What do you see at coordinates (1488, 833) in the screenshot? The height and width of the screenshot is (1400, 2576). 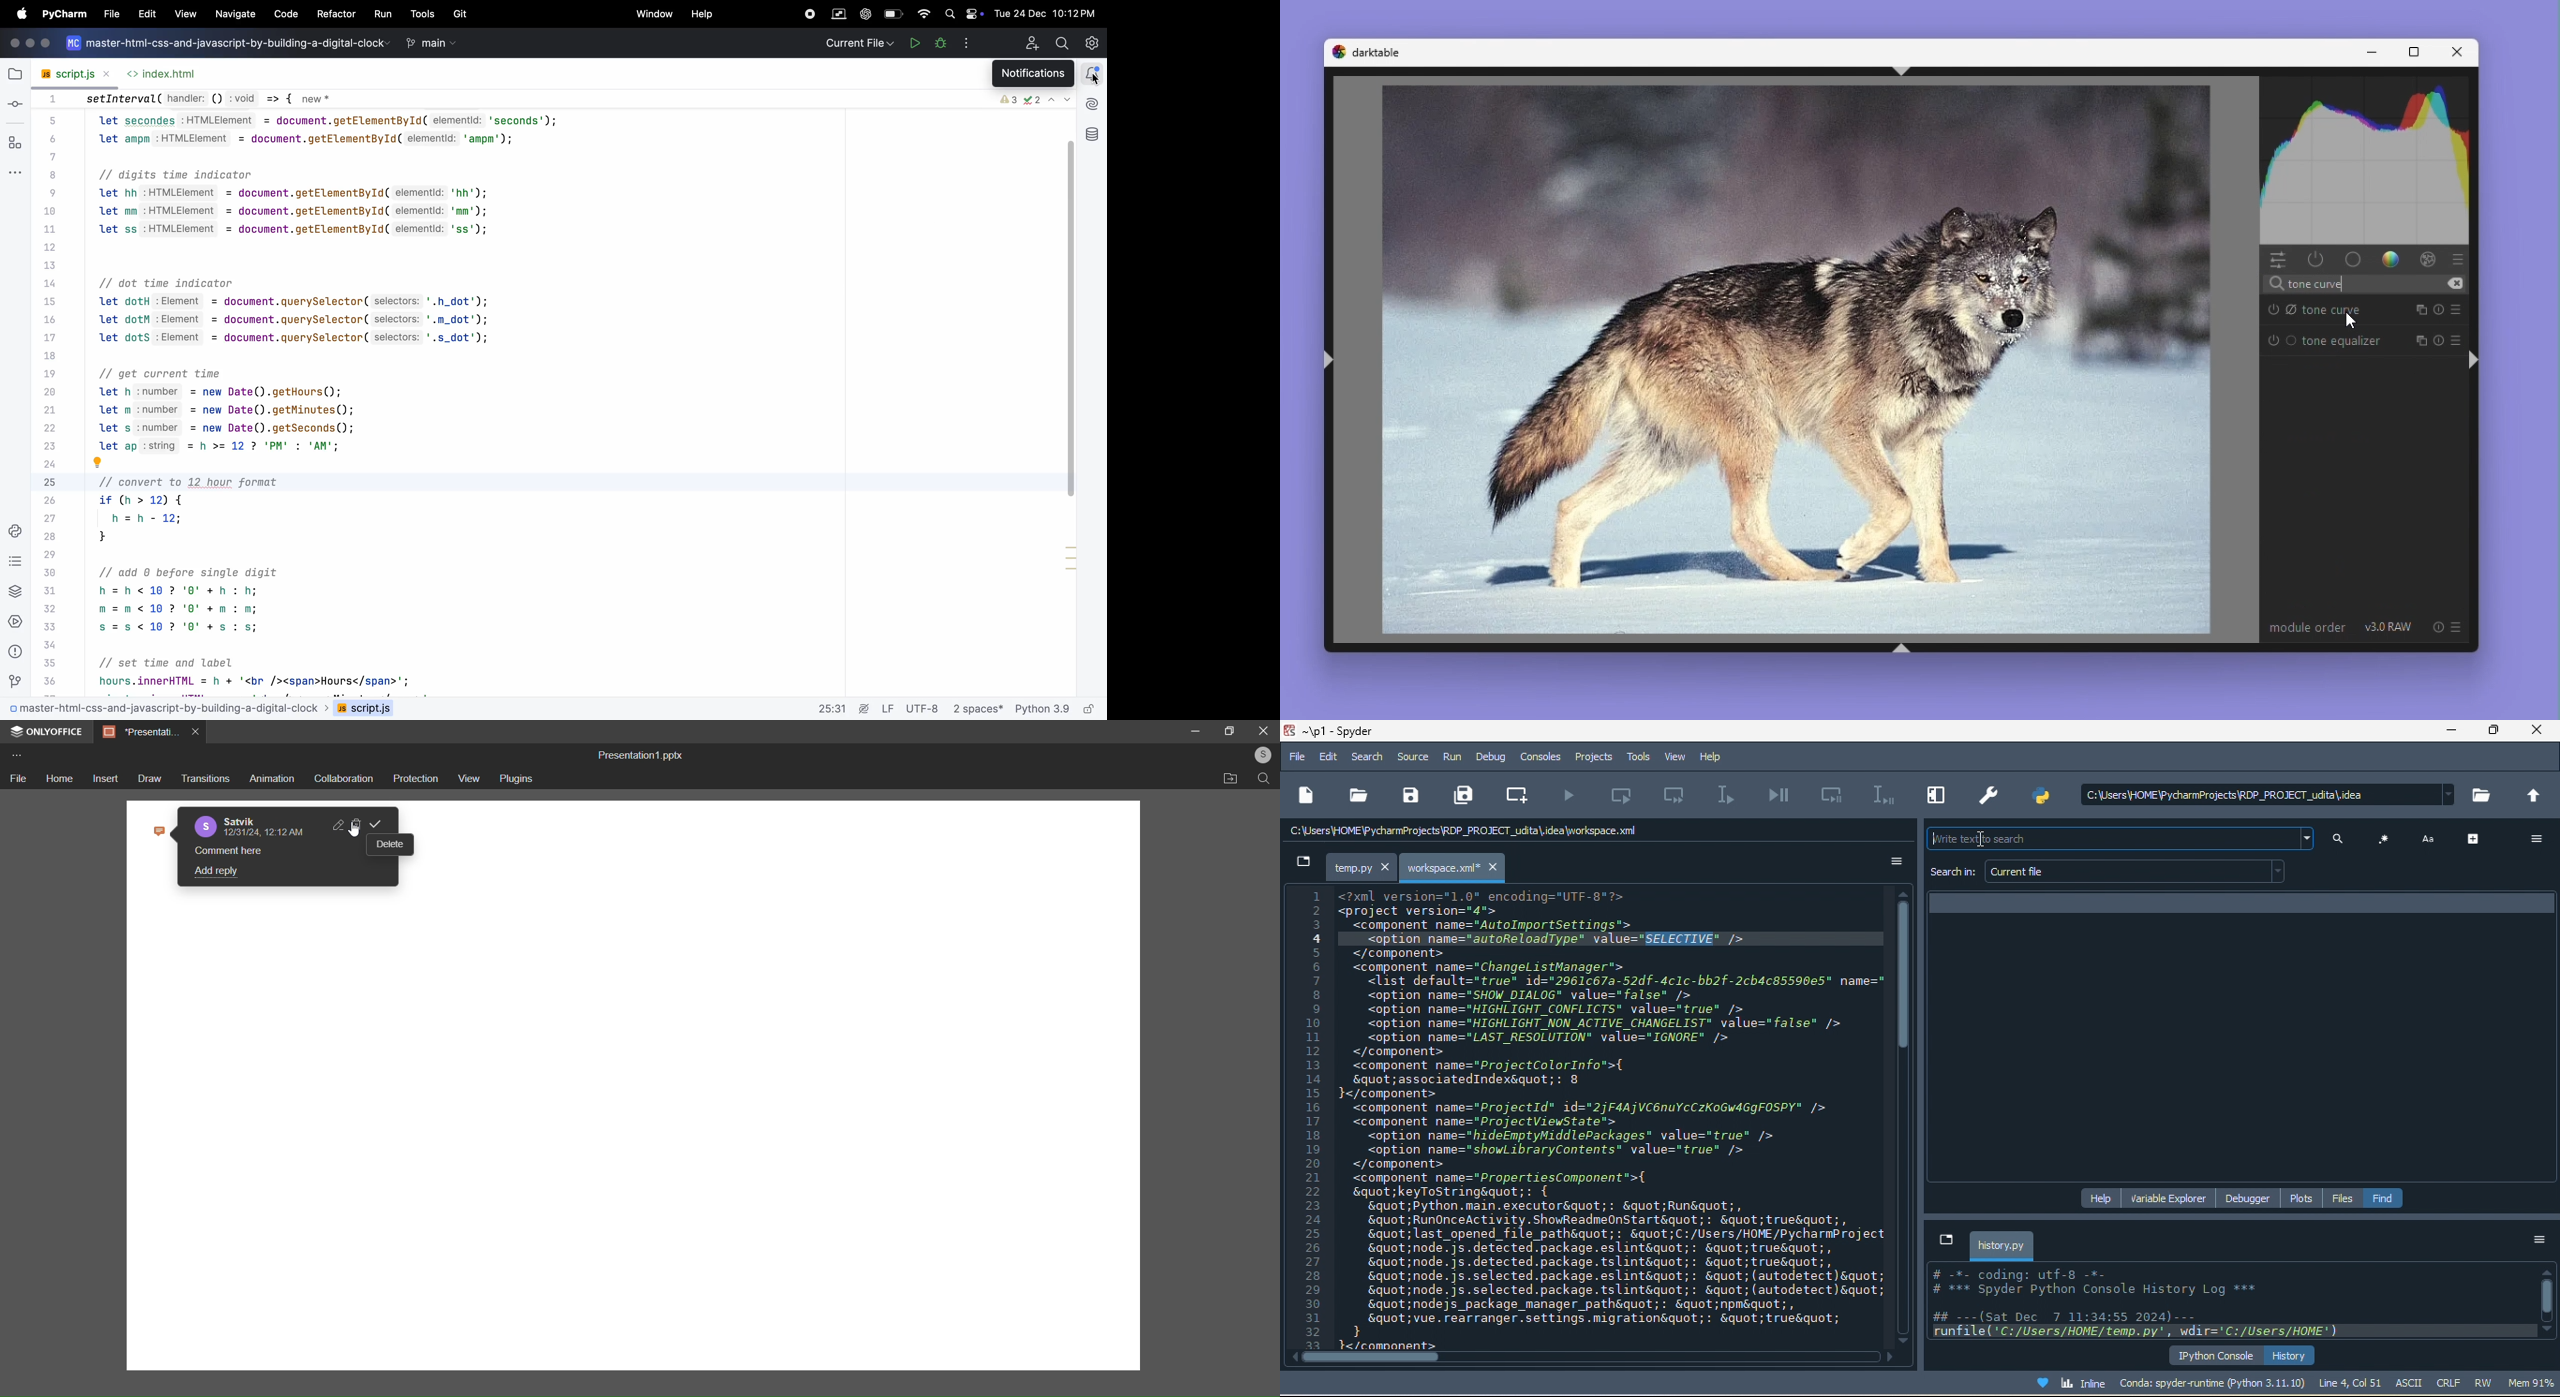 I see `c\users\home\pycharm project` at bounding box center [1488, 833].